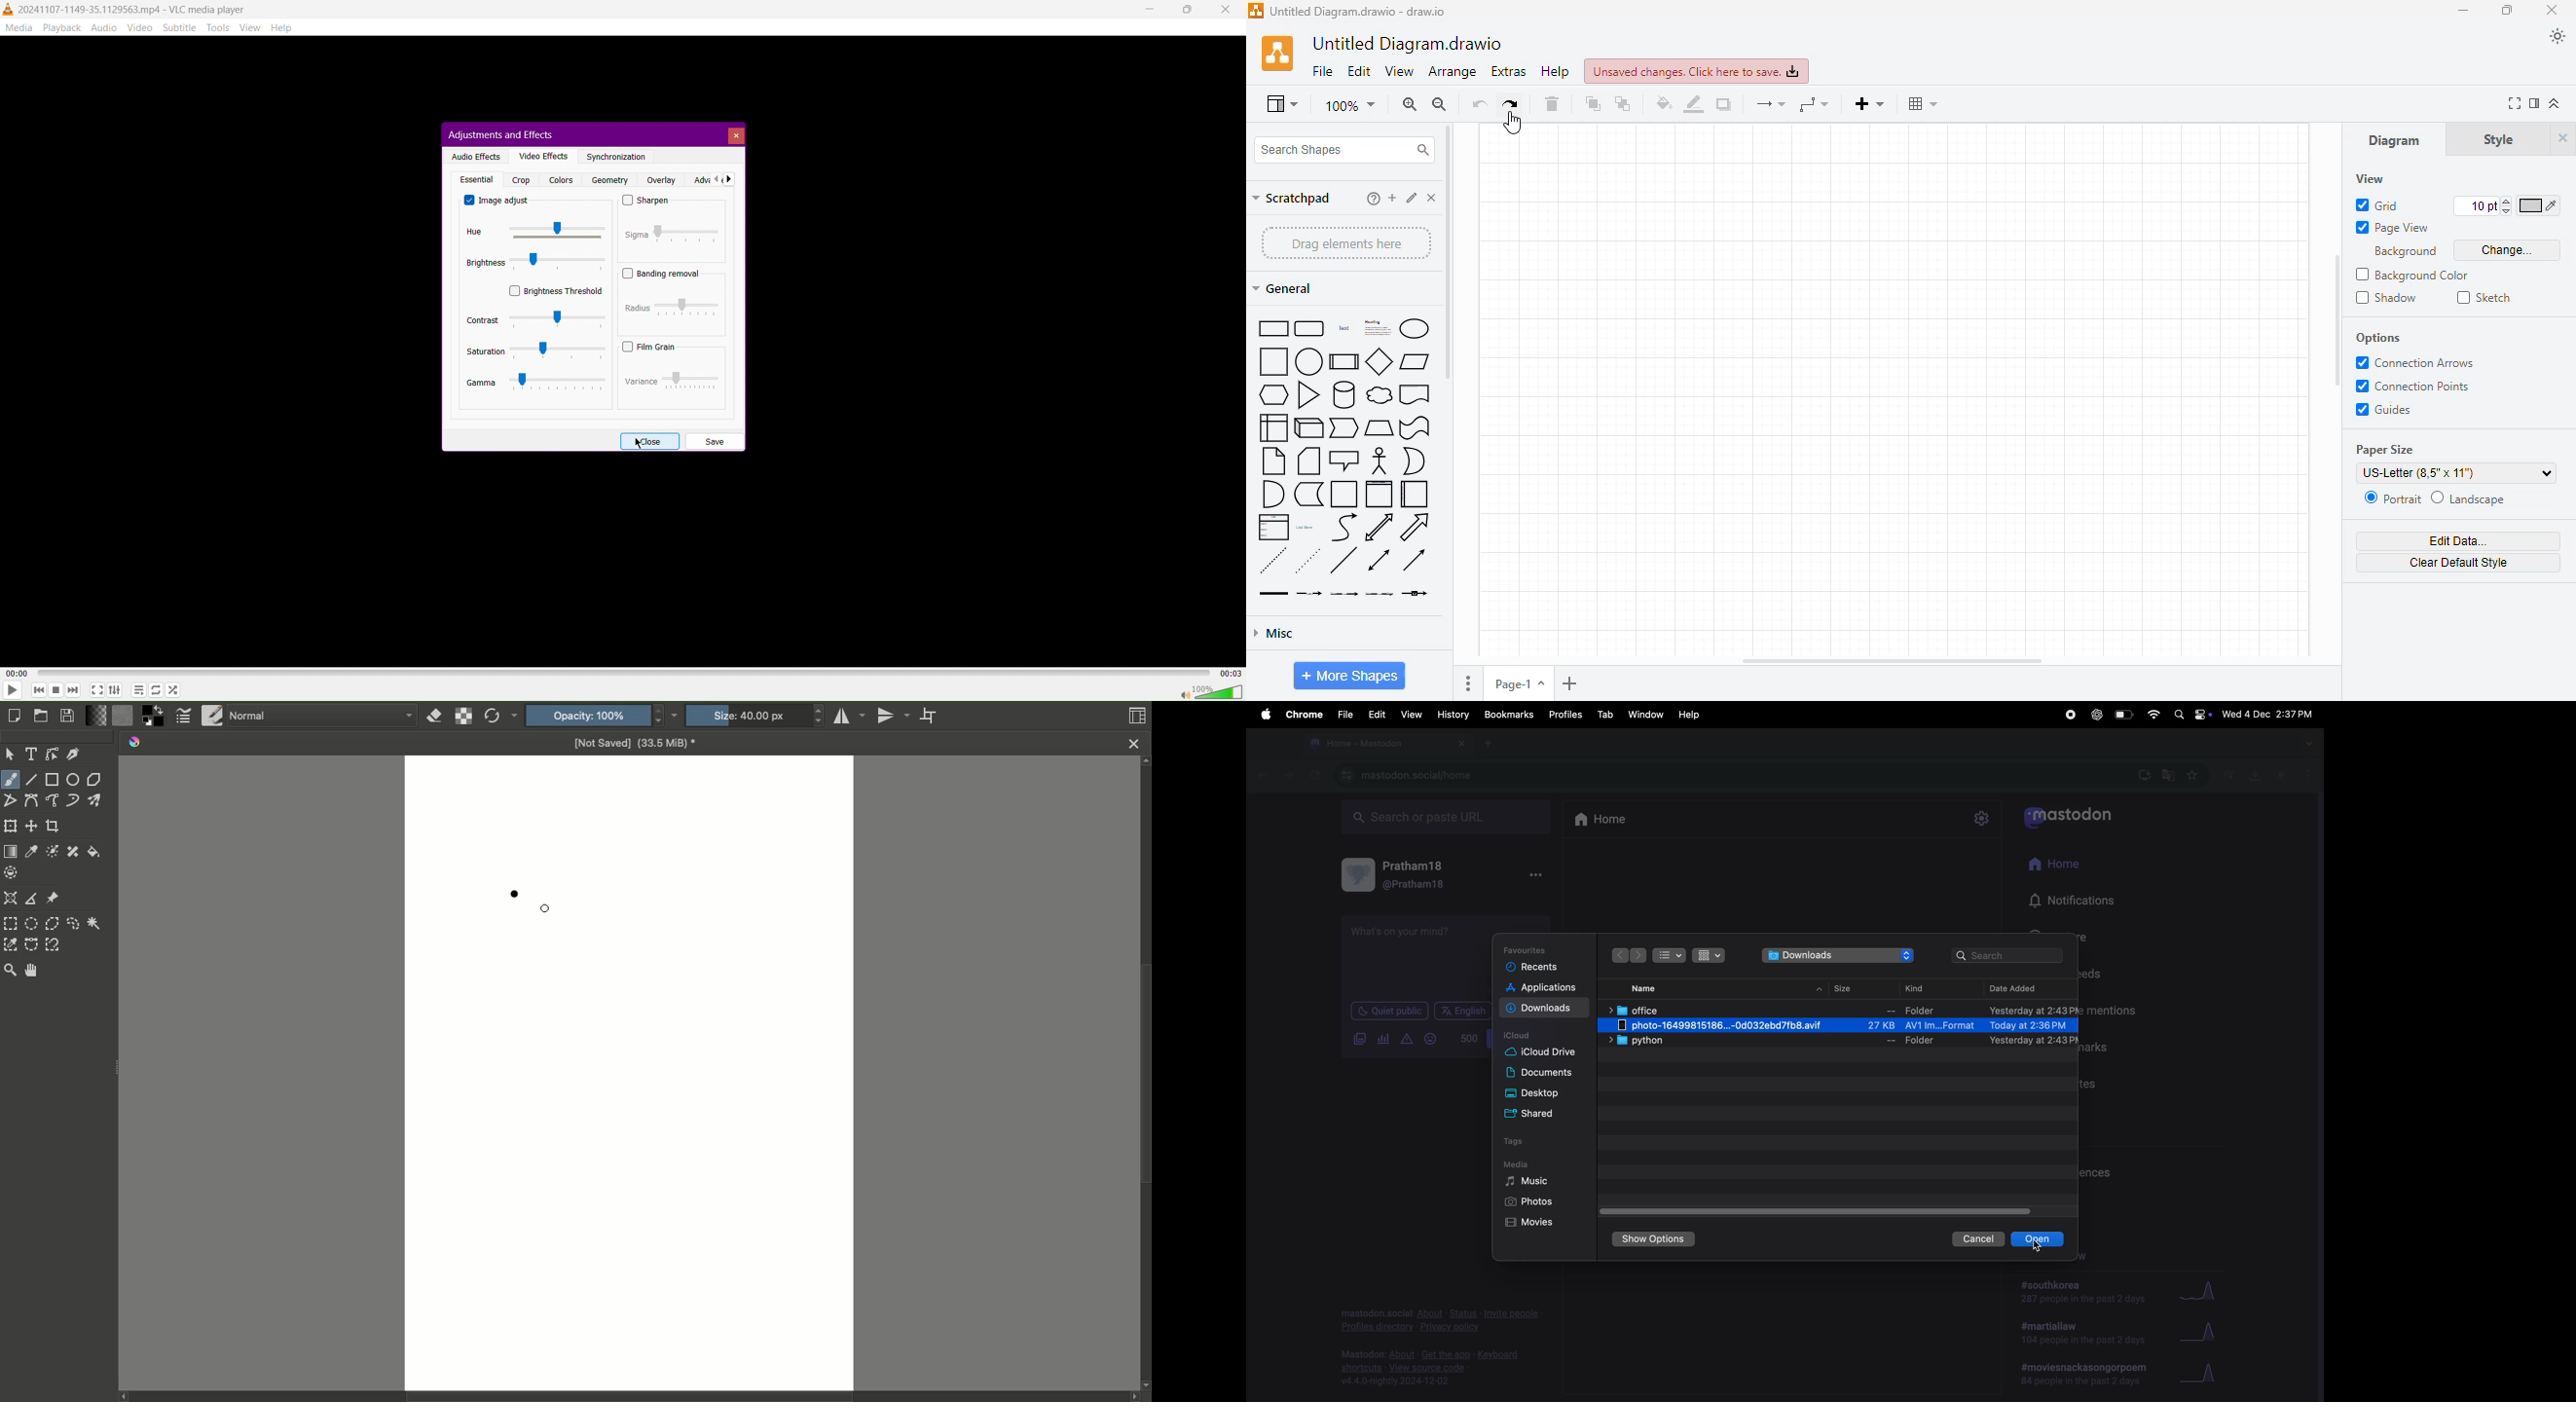  I want to click on item, so click(1413, 197).